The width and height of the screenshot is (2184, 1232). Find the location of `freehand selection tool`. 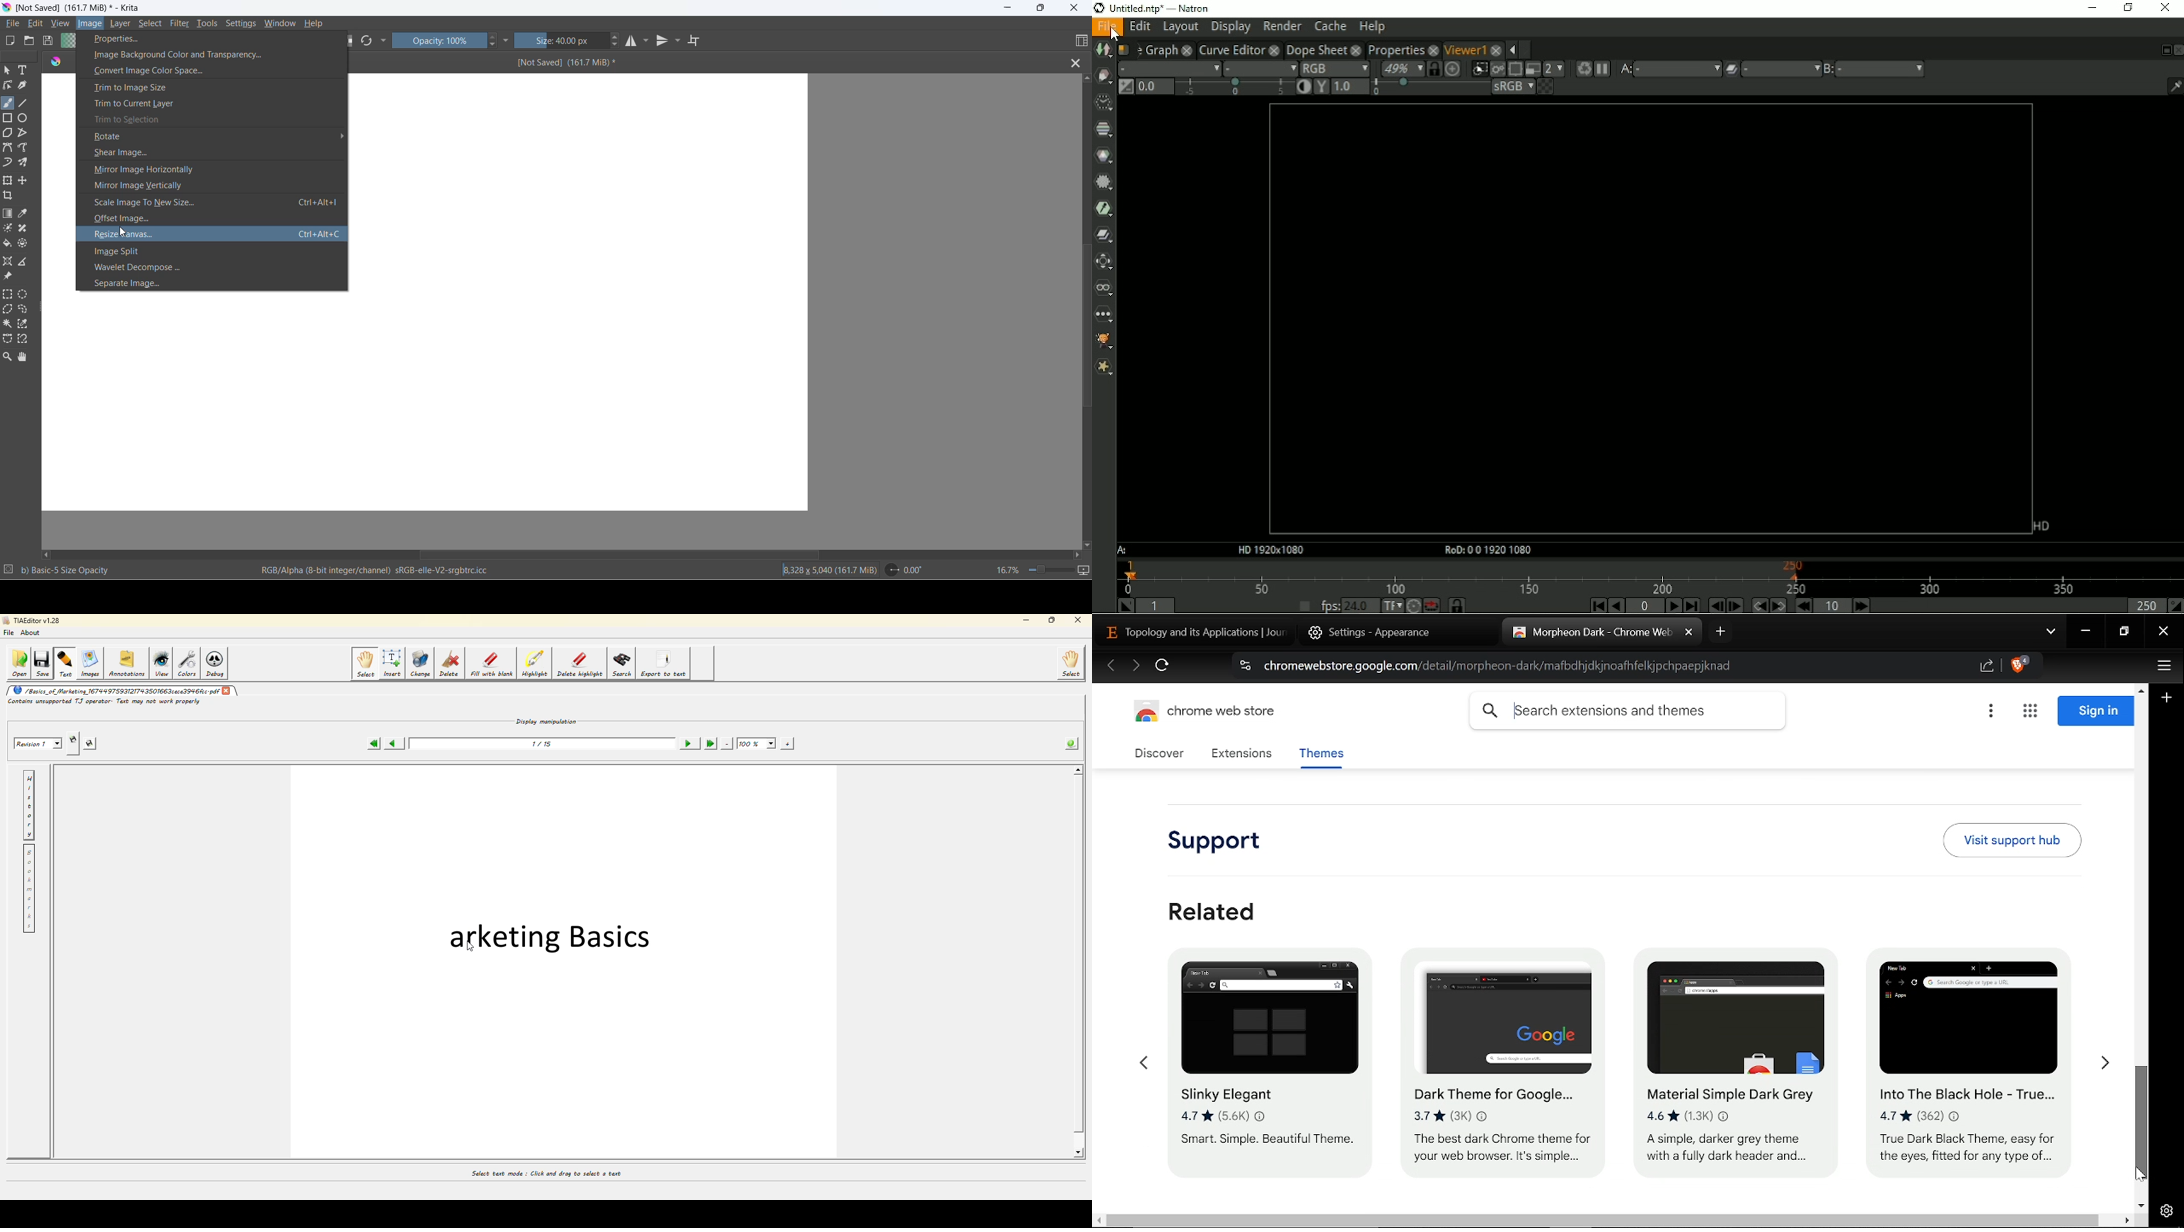

freehand selection tool is located at coordinates (25, 310).